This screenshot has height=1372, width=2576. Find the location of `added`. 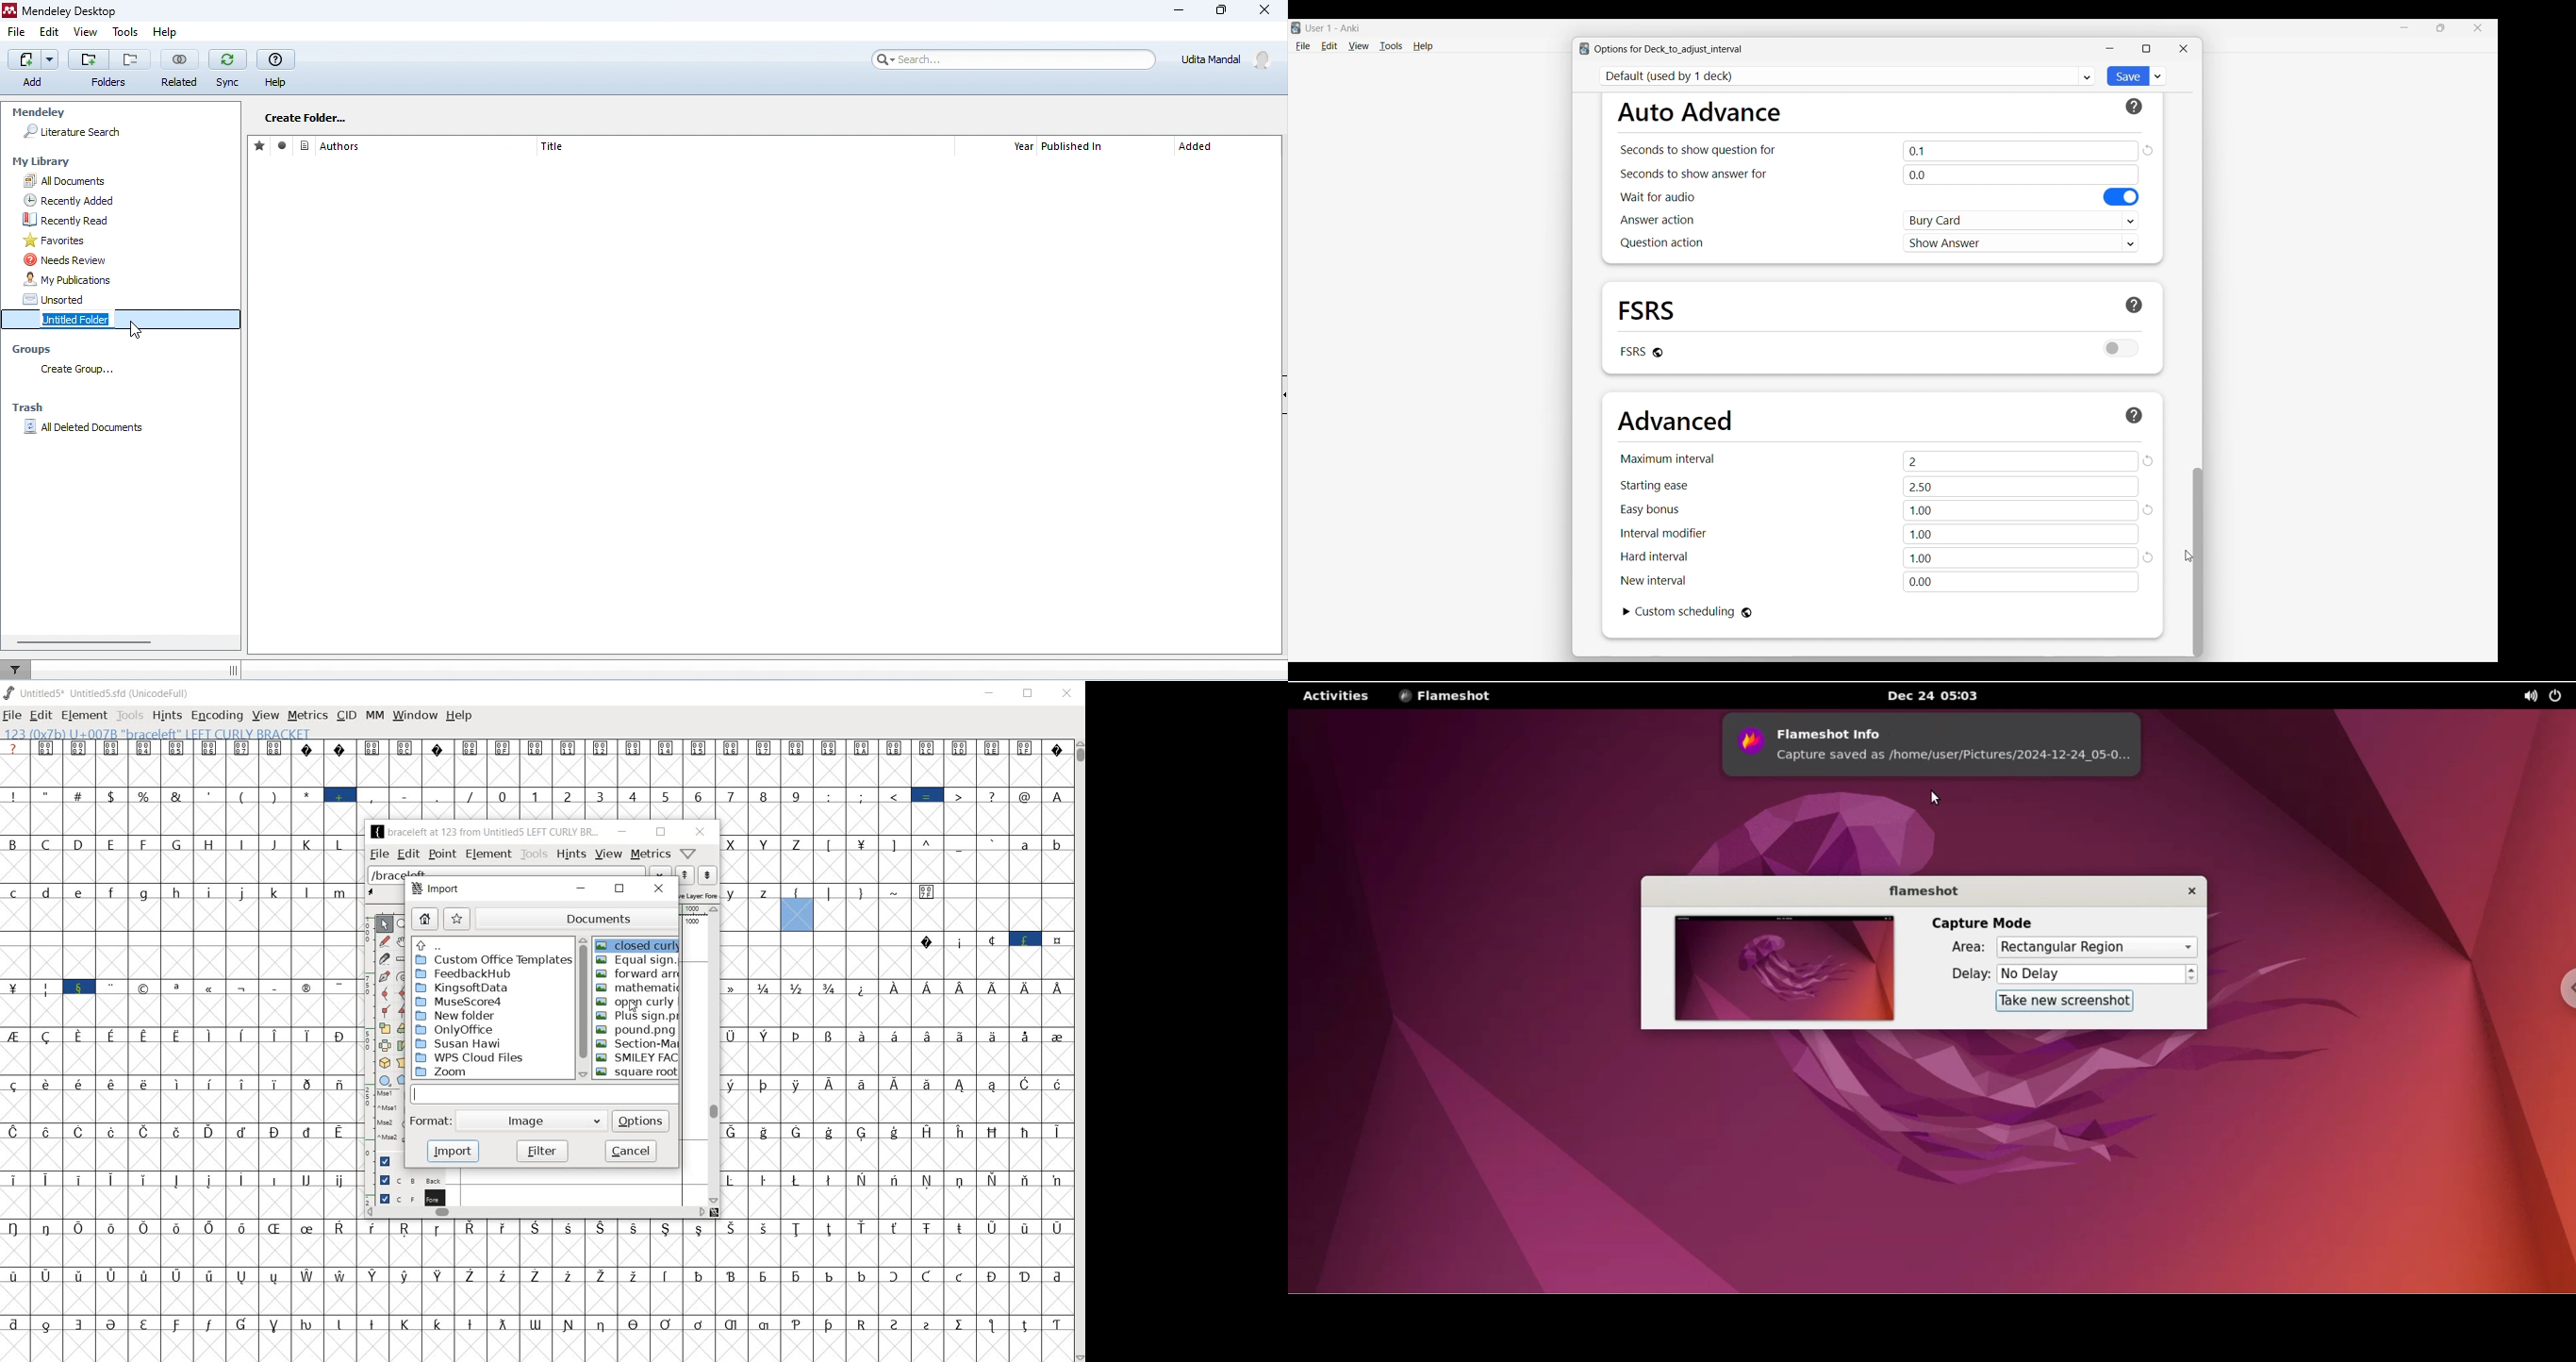

added is located at coordinates (1197, 148).